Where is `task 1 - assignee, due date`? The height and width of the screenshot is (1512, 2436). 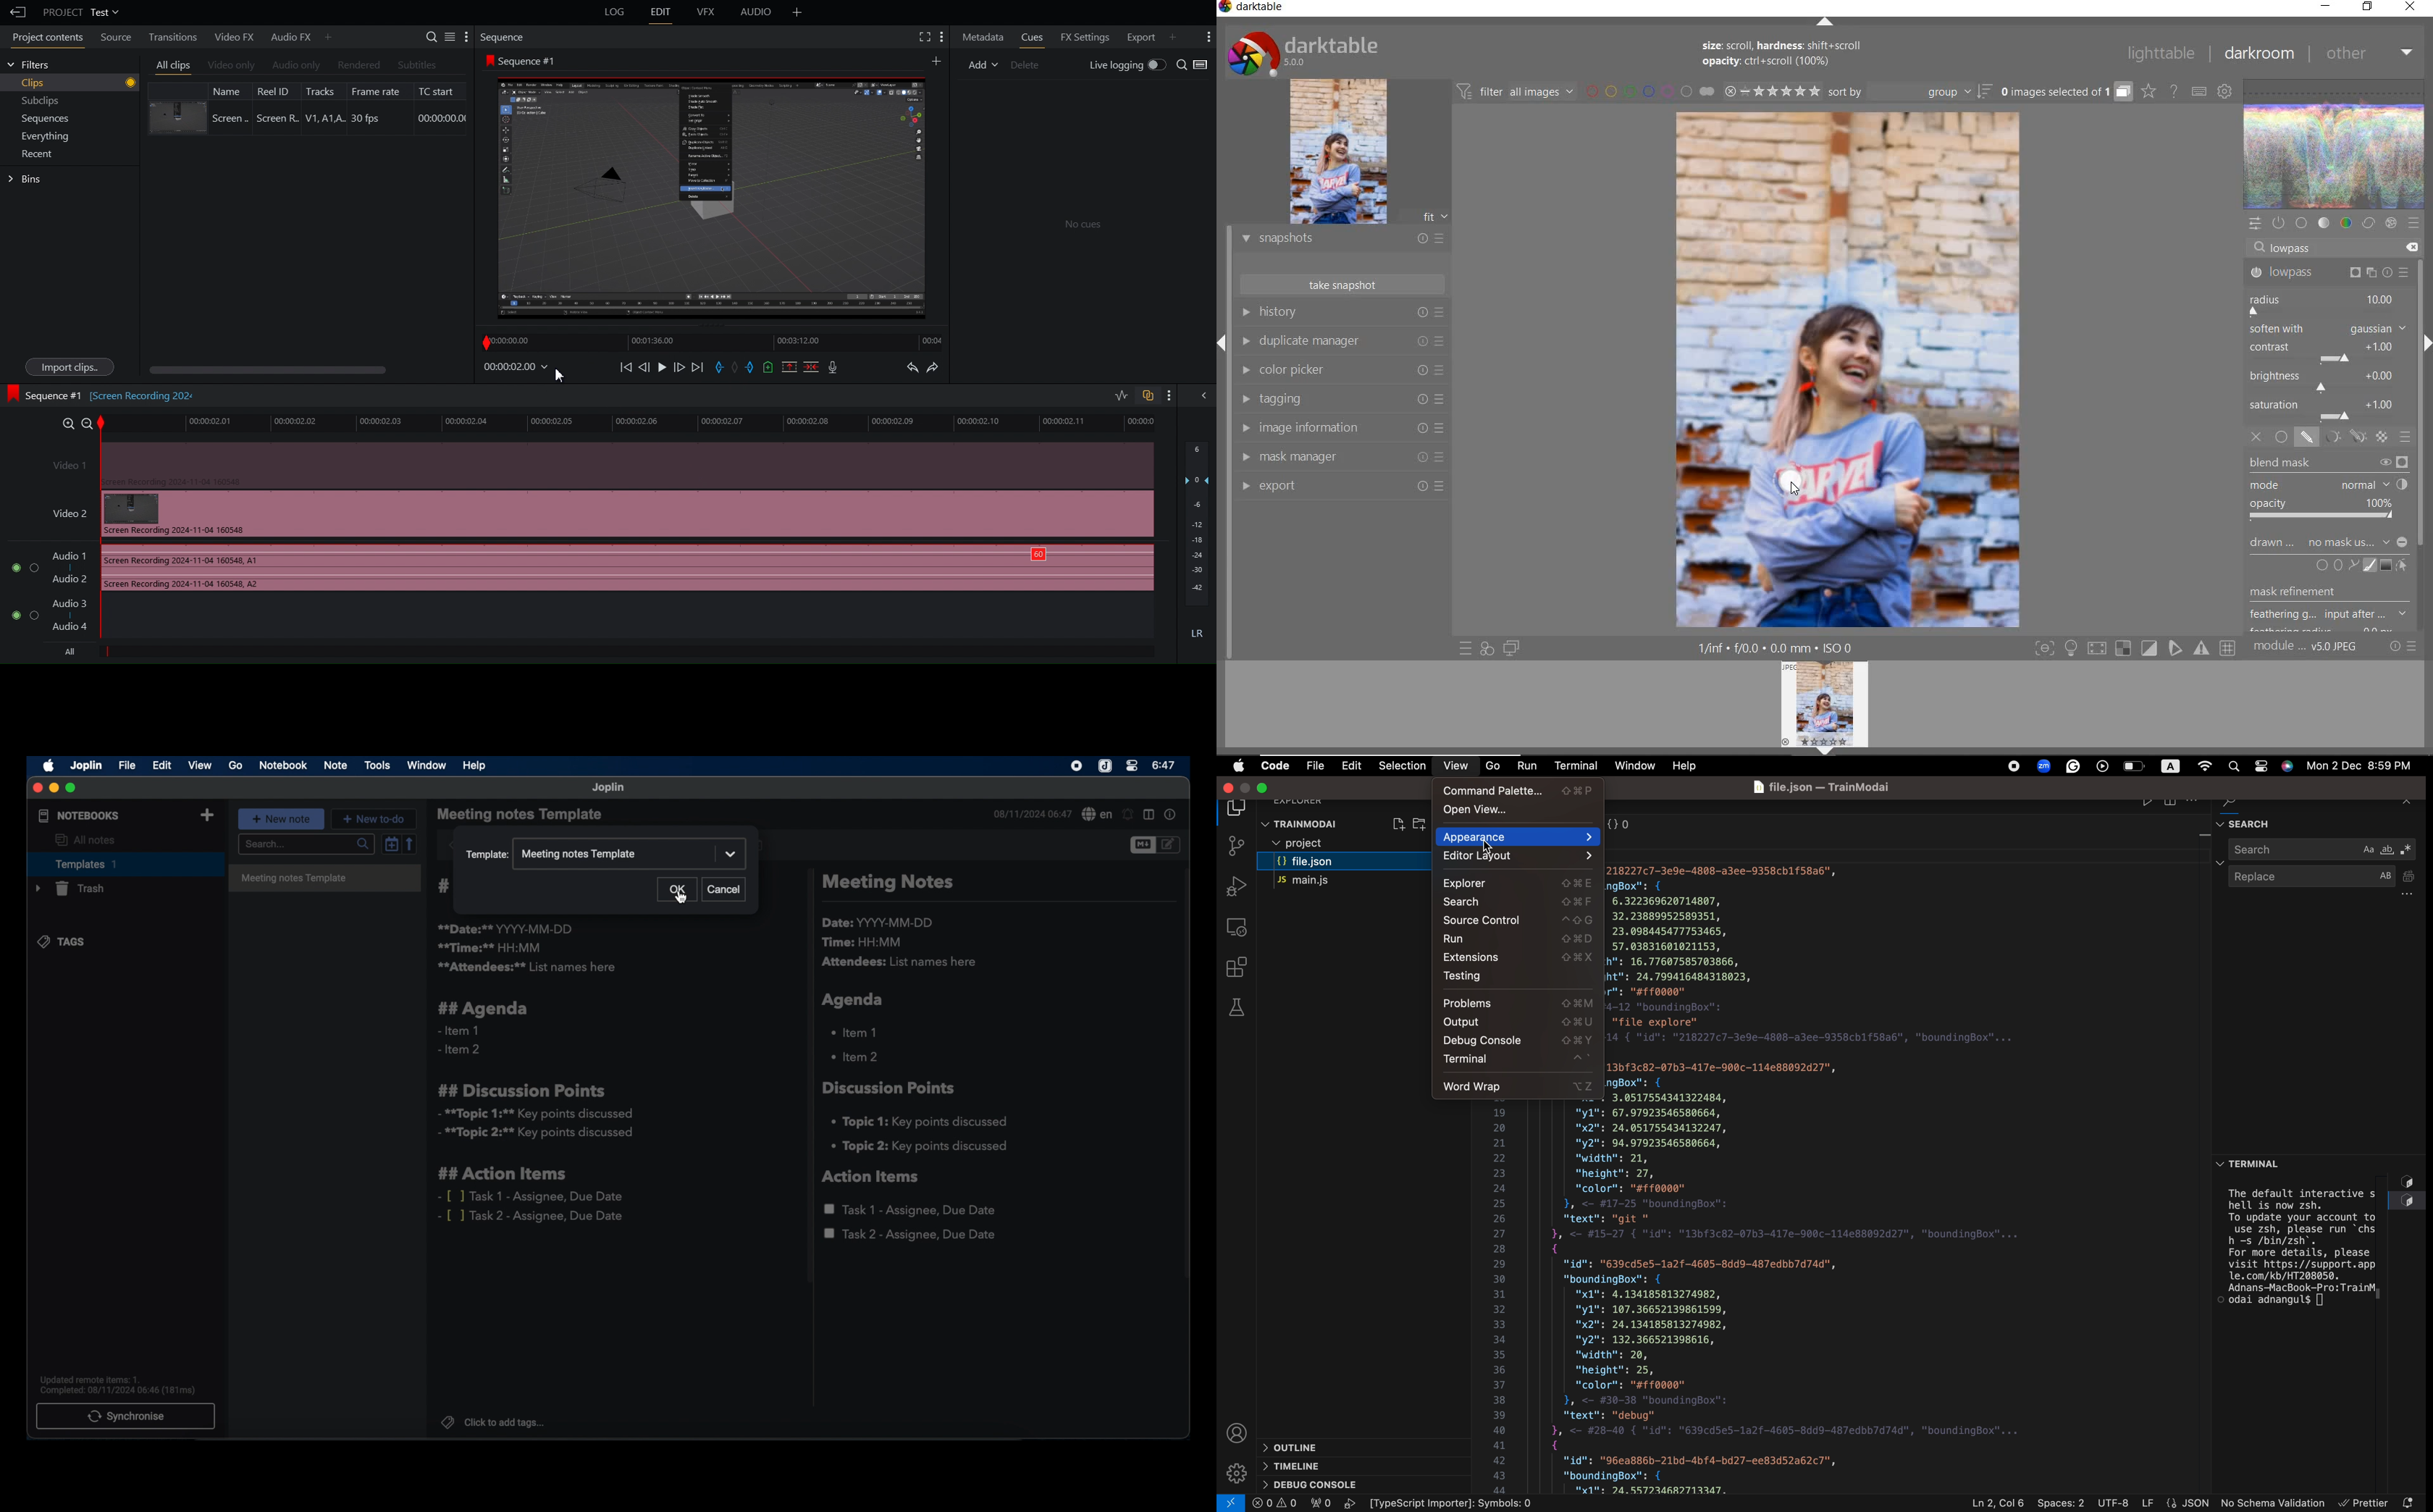
task 1 - assignee, due date is located at coordinates (912, 1210).